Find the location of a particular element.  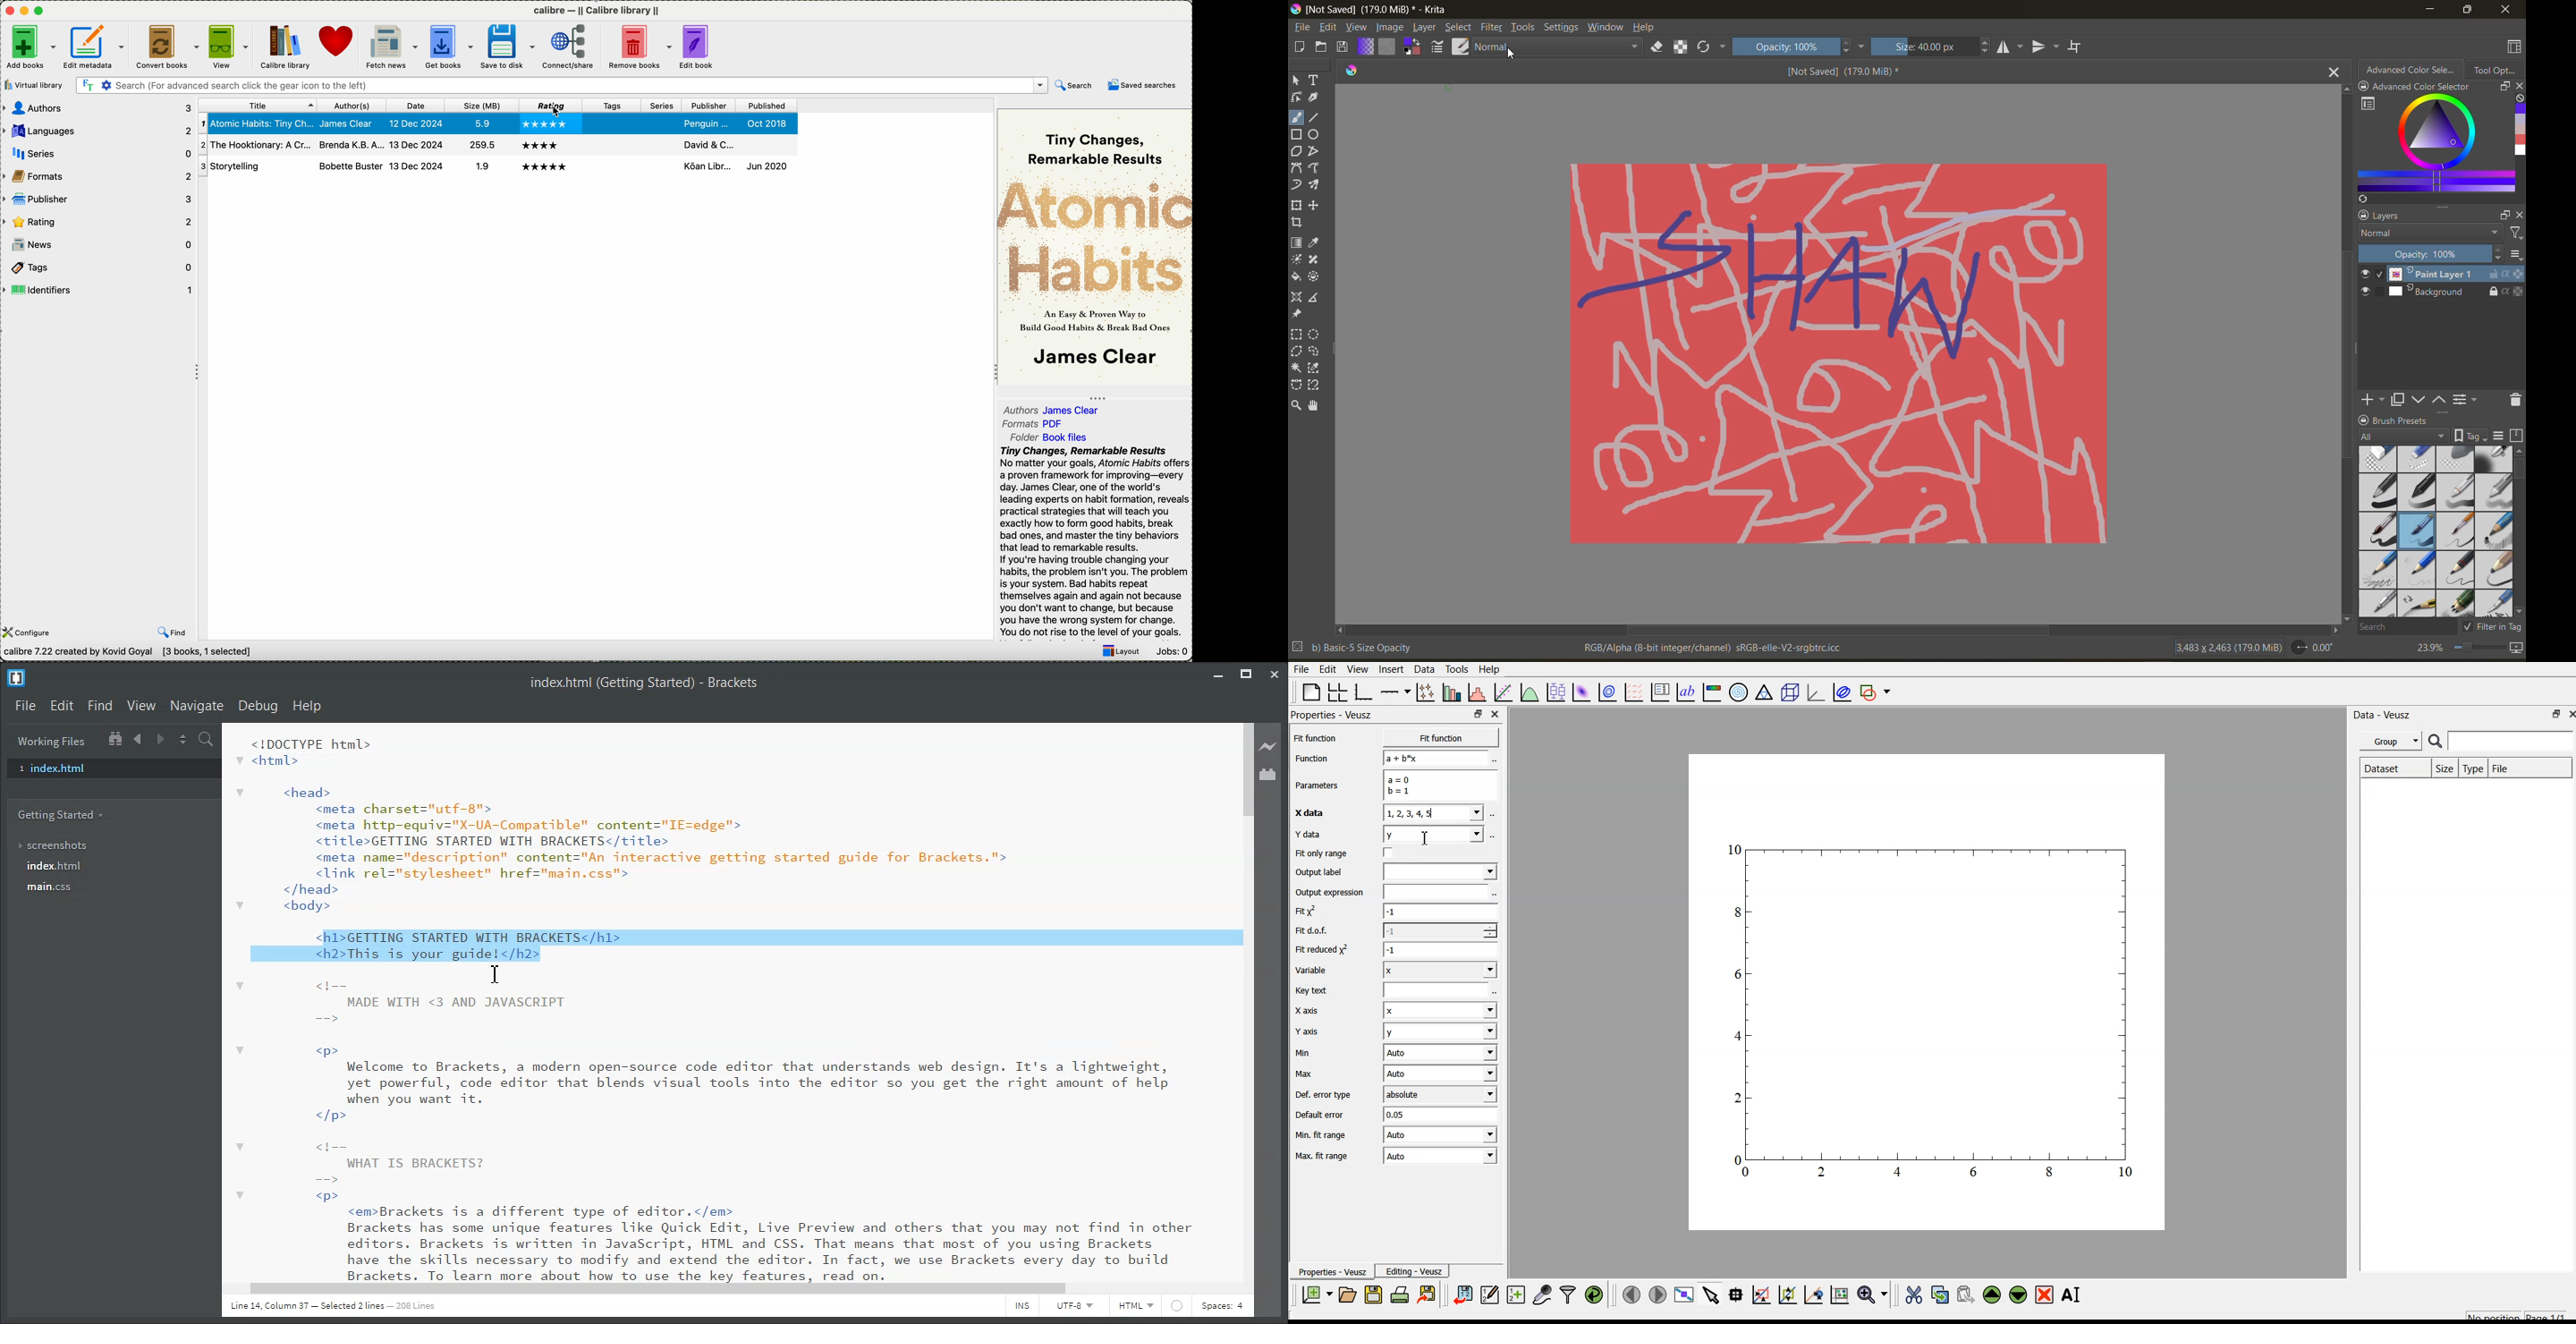

polygon tool is located at coordinates (1296, 150).